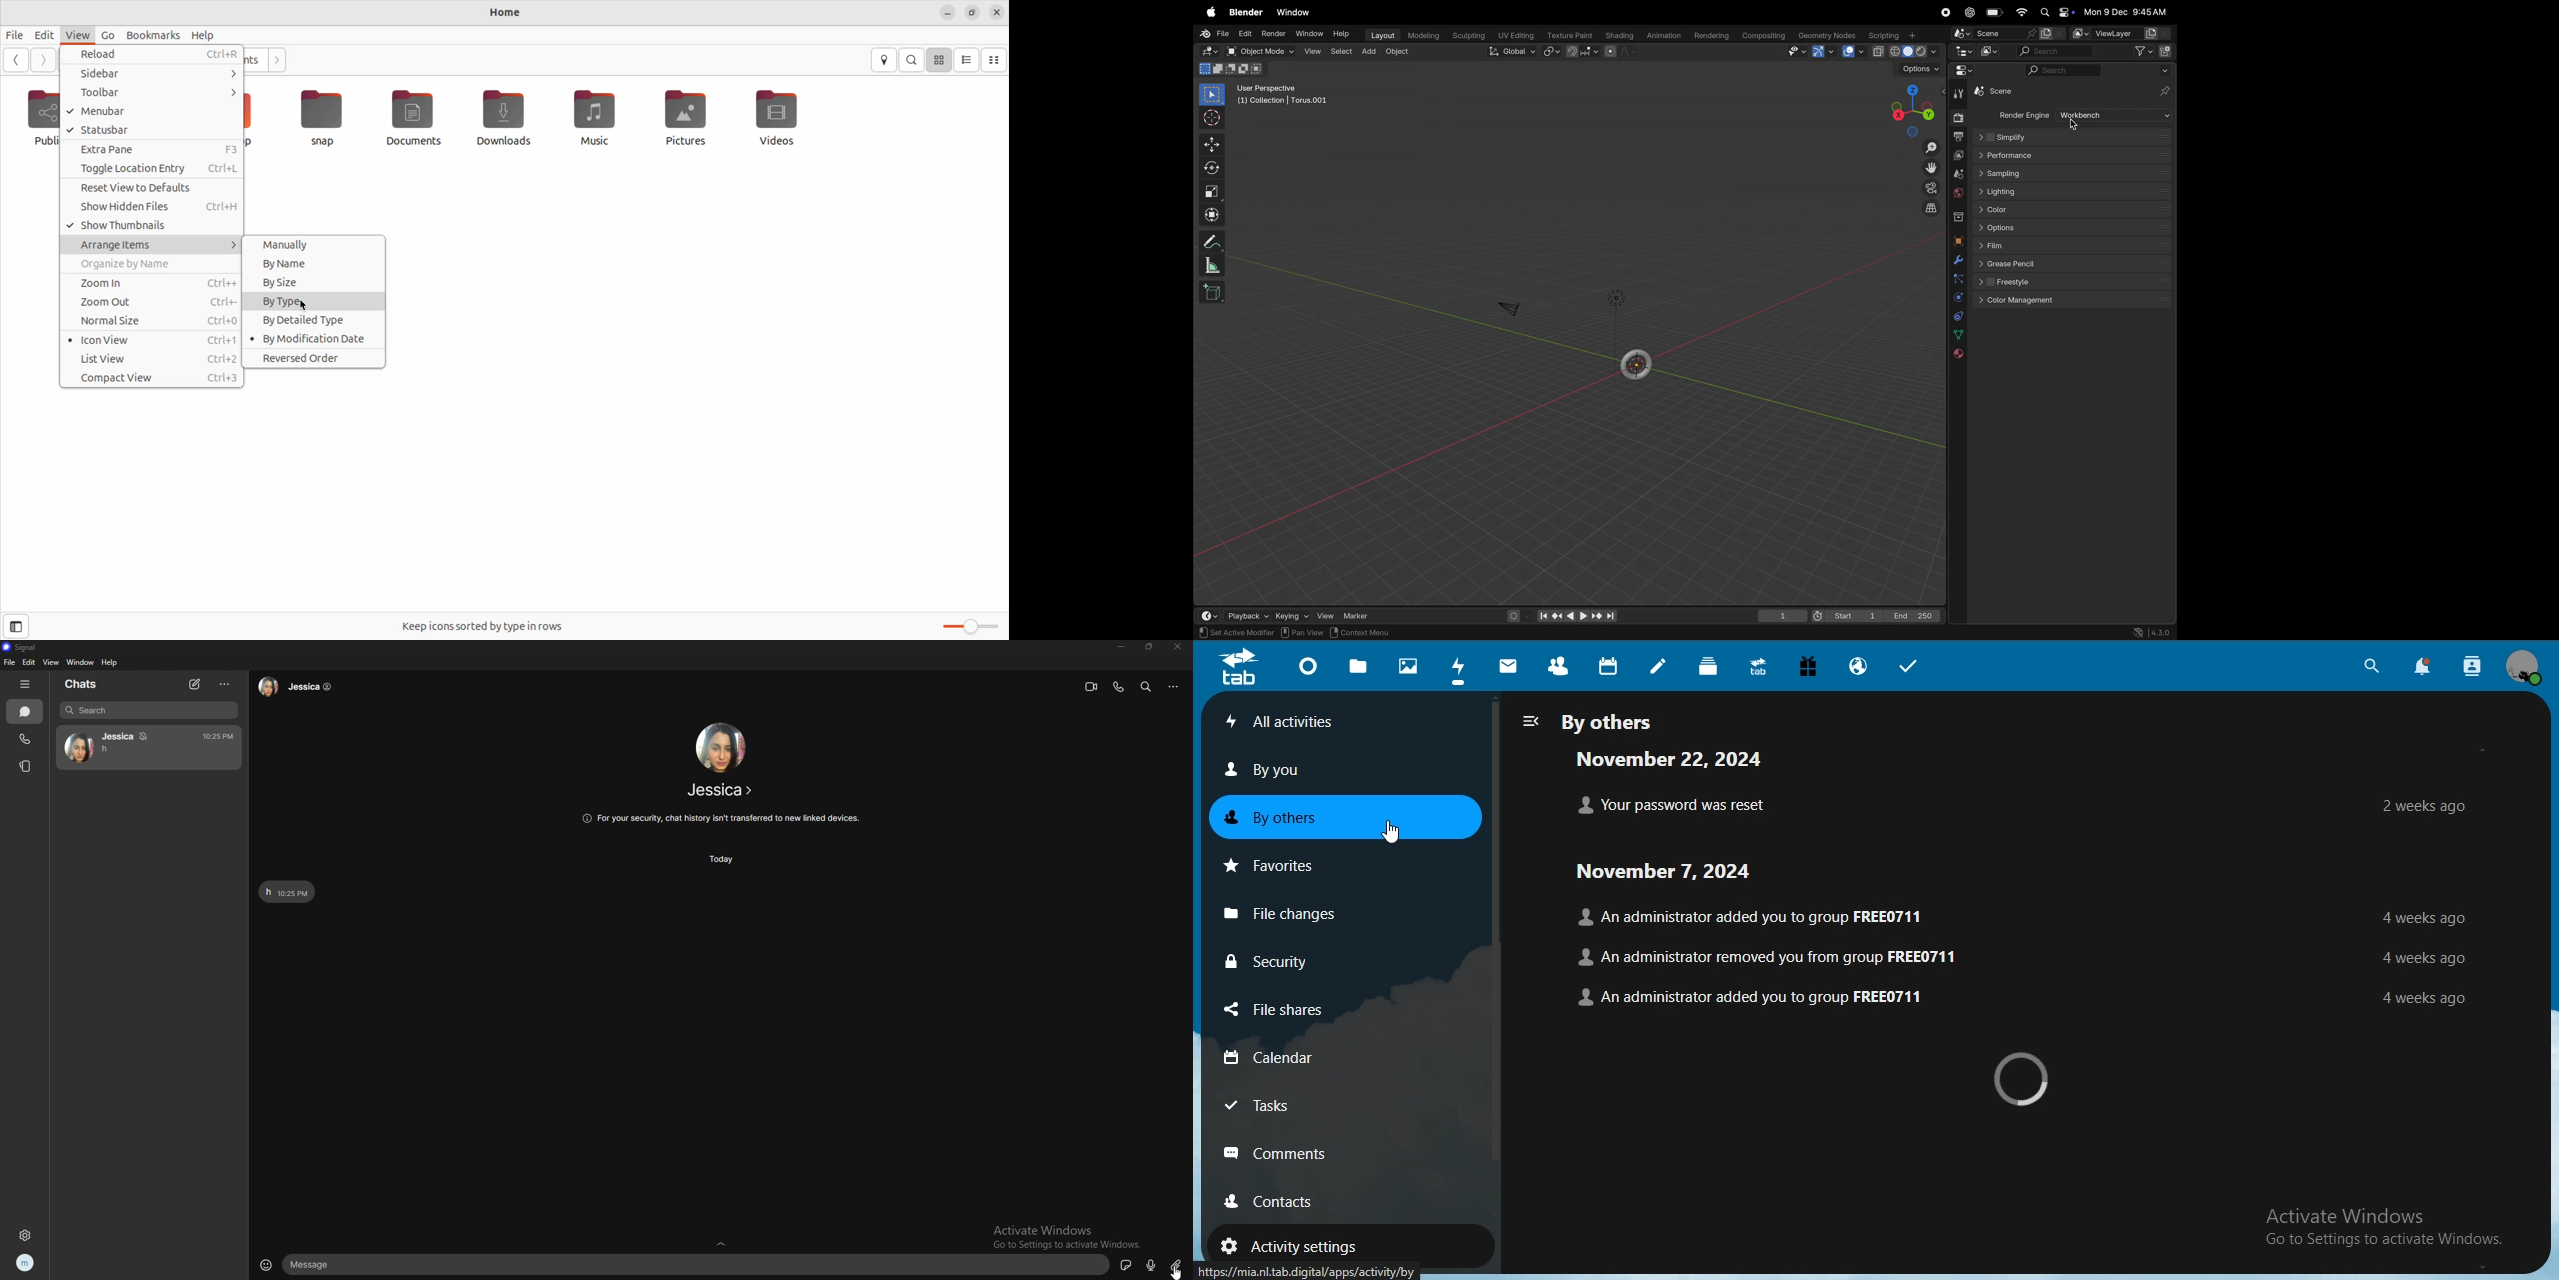  Describe the element at coordinates (1118, 687) in the screenshot. I see `voice call` at that location.